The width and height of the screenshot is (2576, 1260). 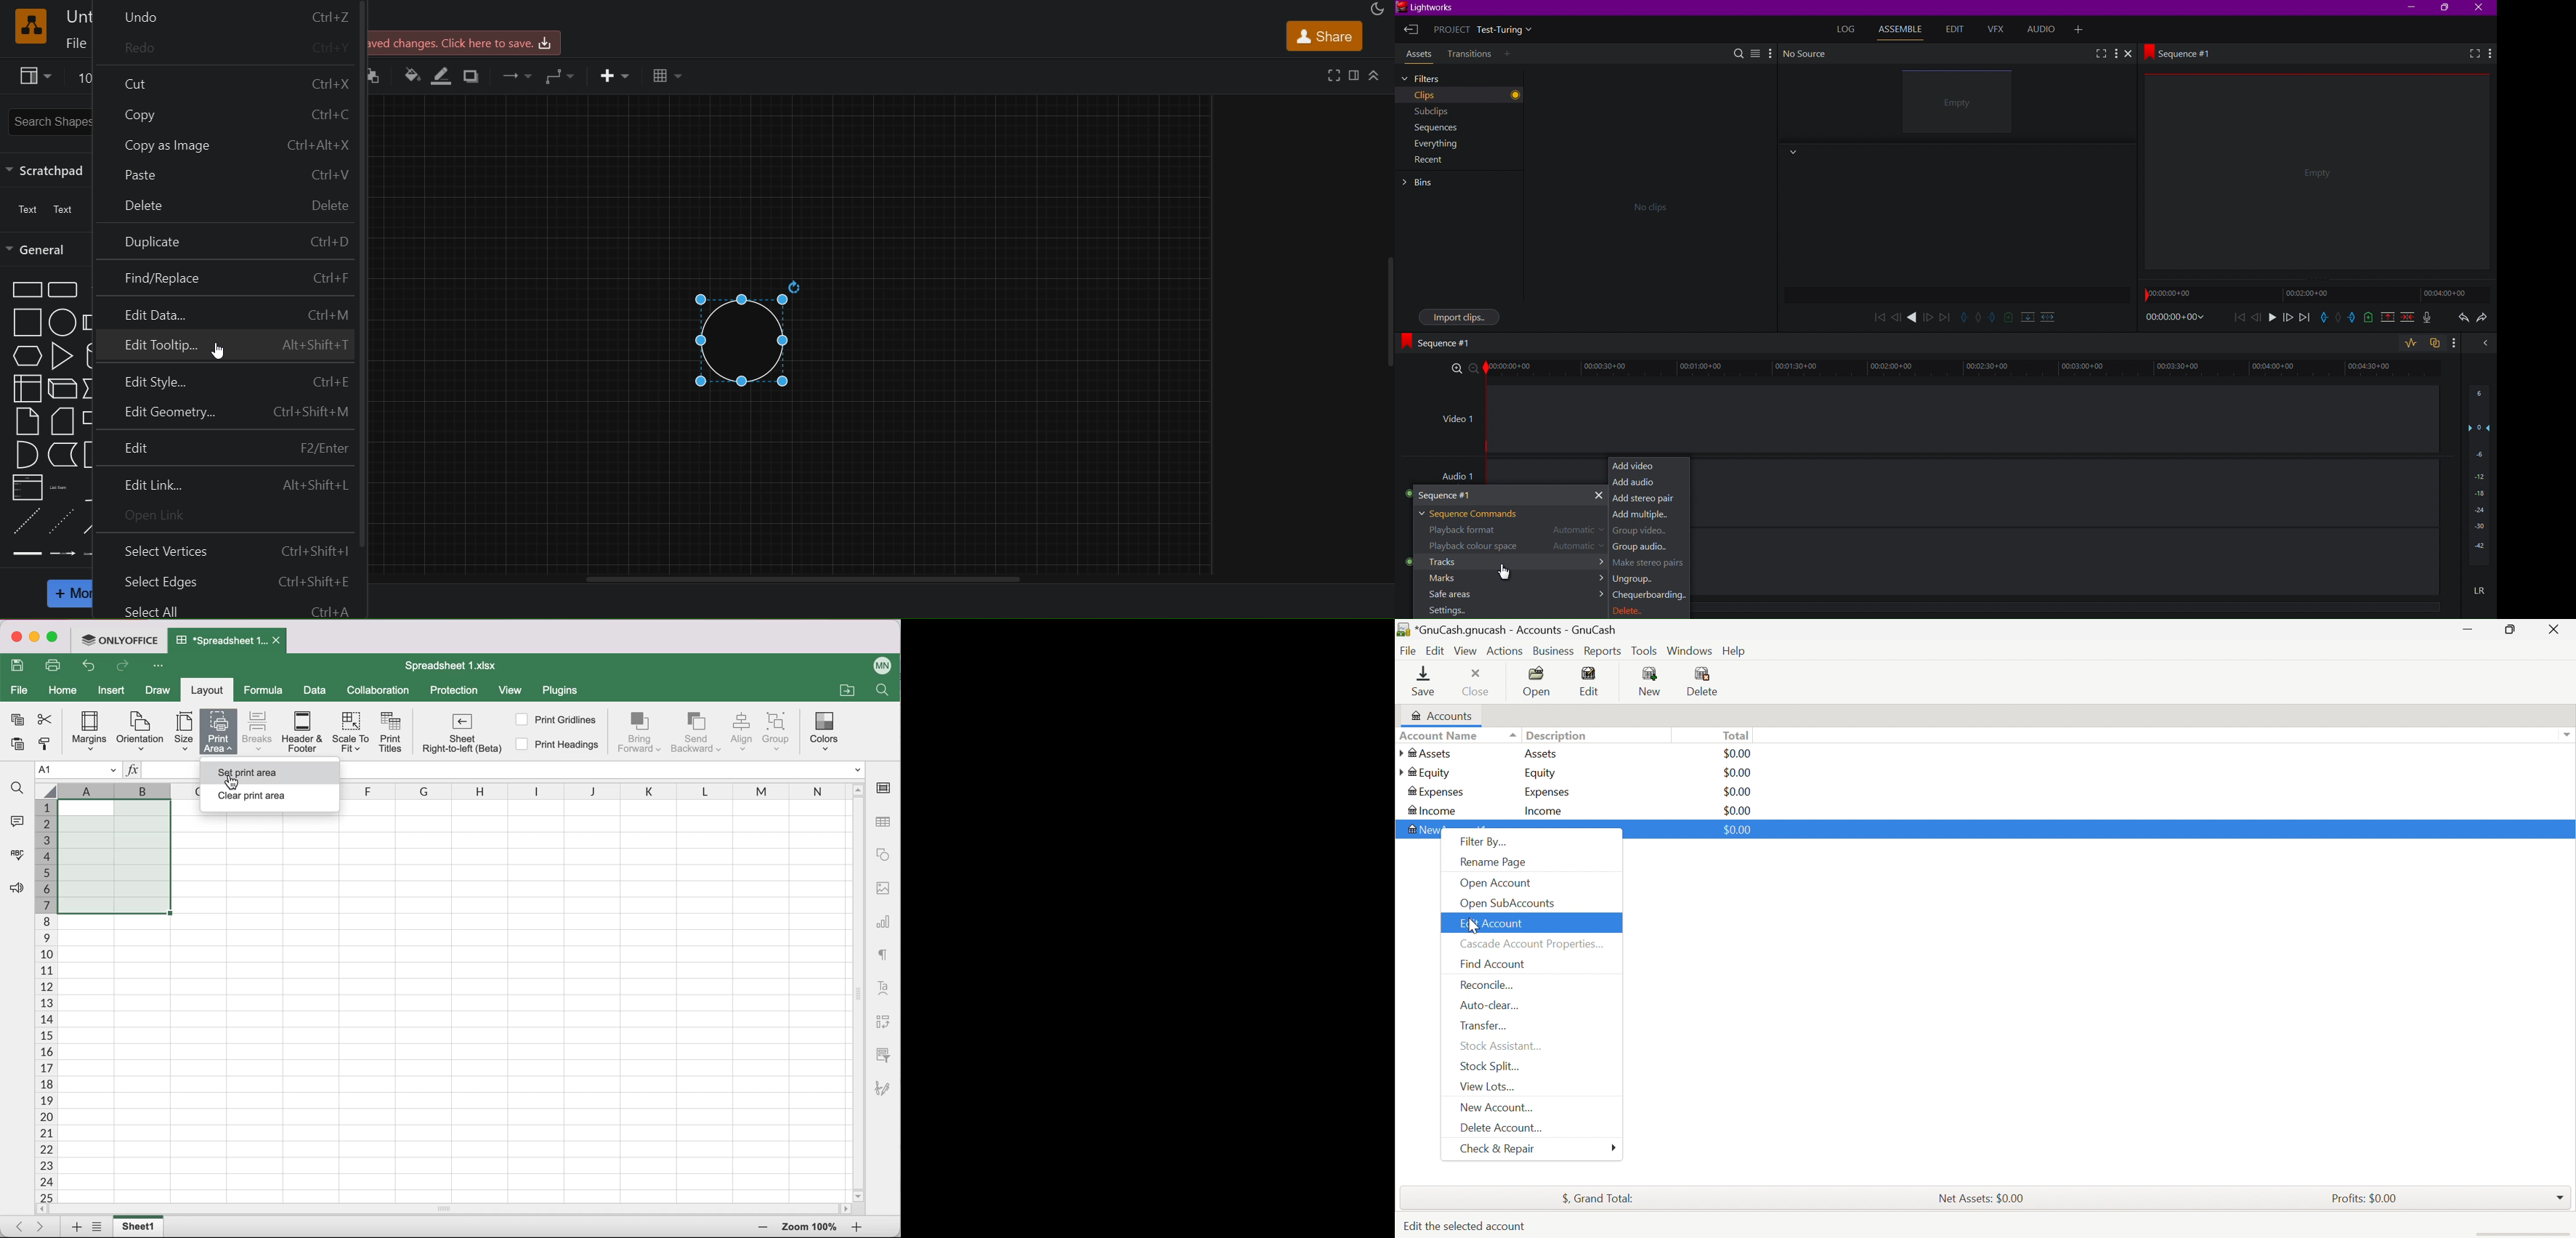 I want to click on cursor, so click(x=1475, y=925).